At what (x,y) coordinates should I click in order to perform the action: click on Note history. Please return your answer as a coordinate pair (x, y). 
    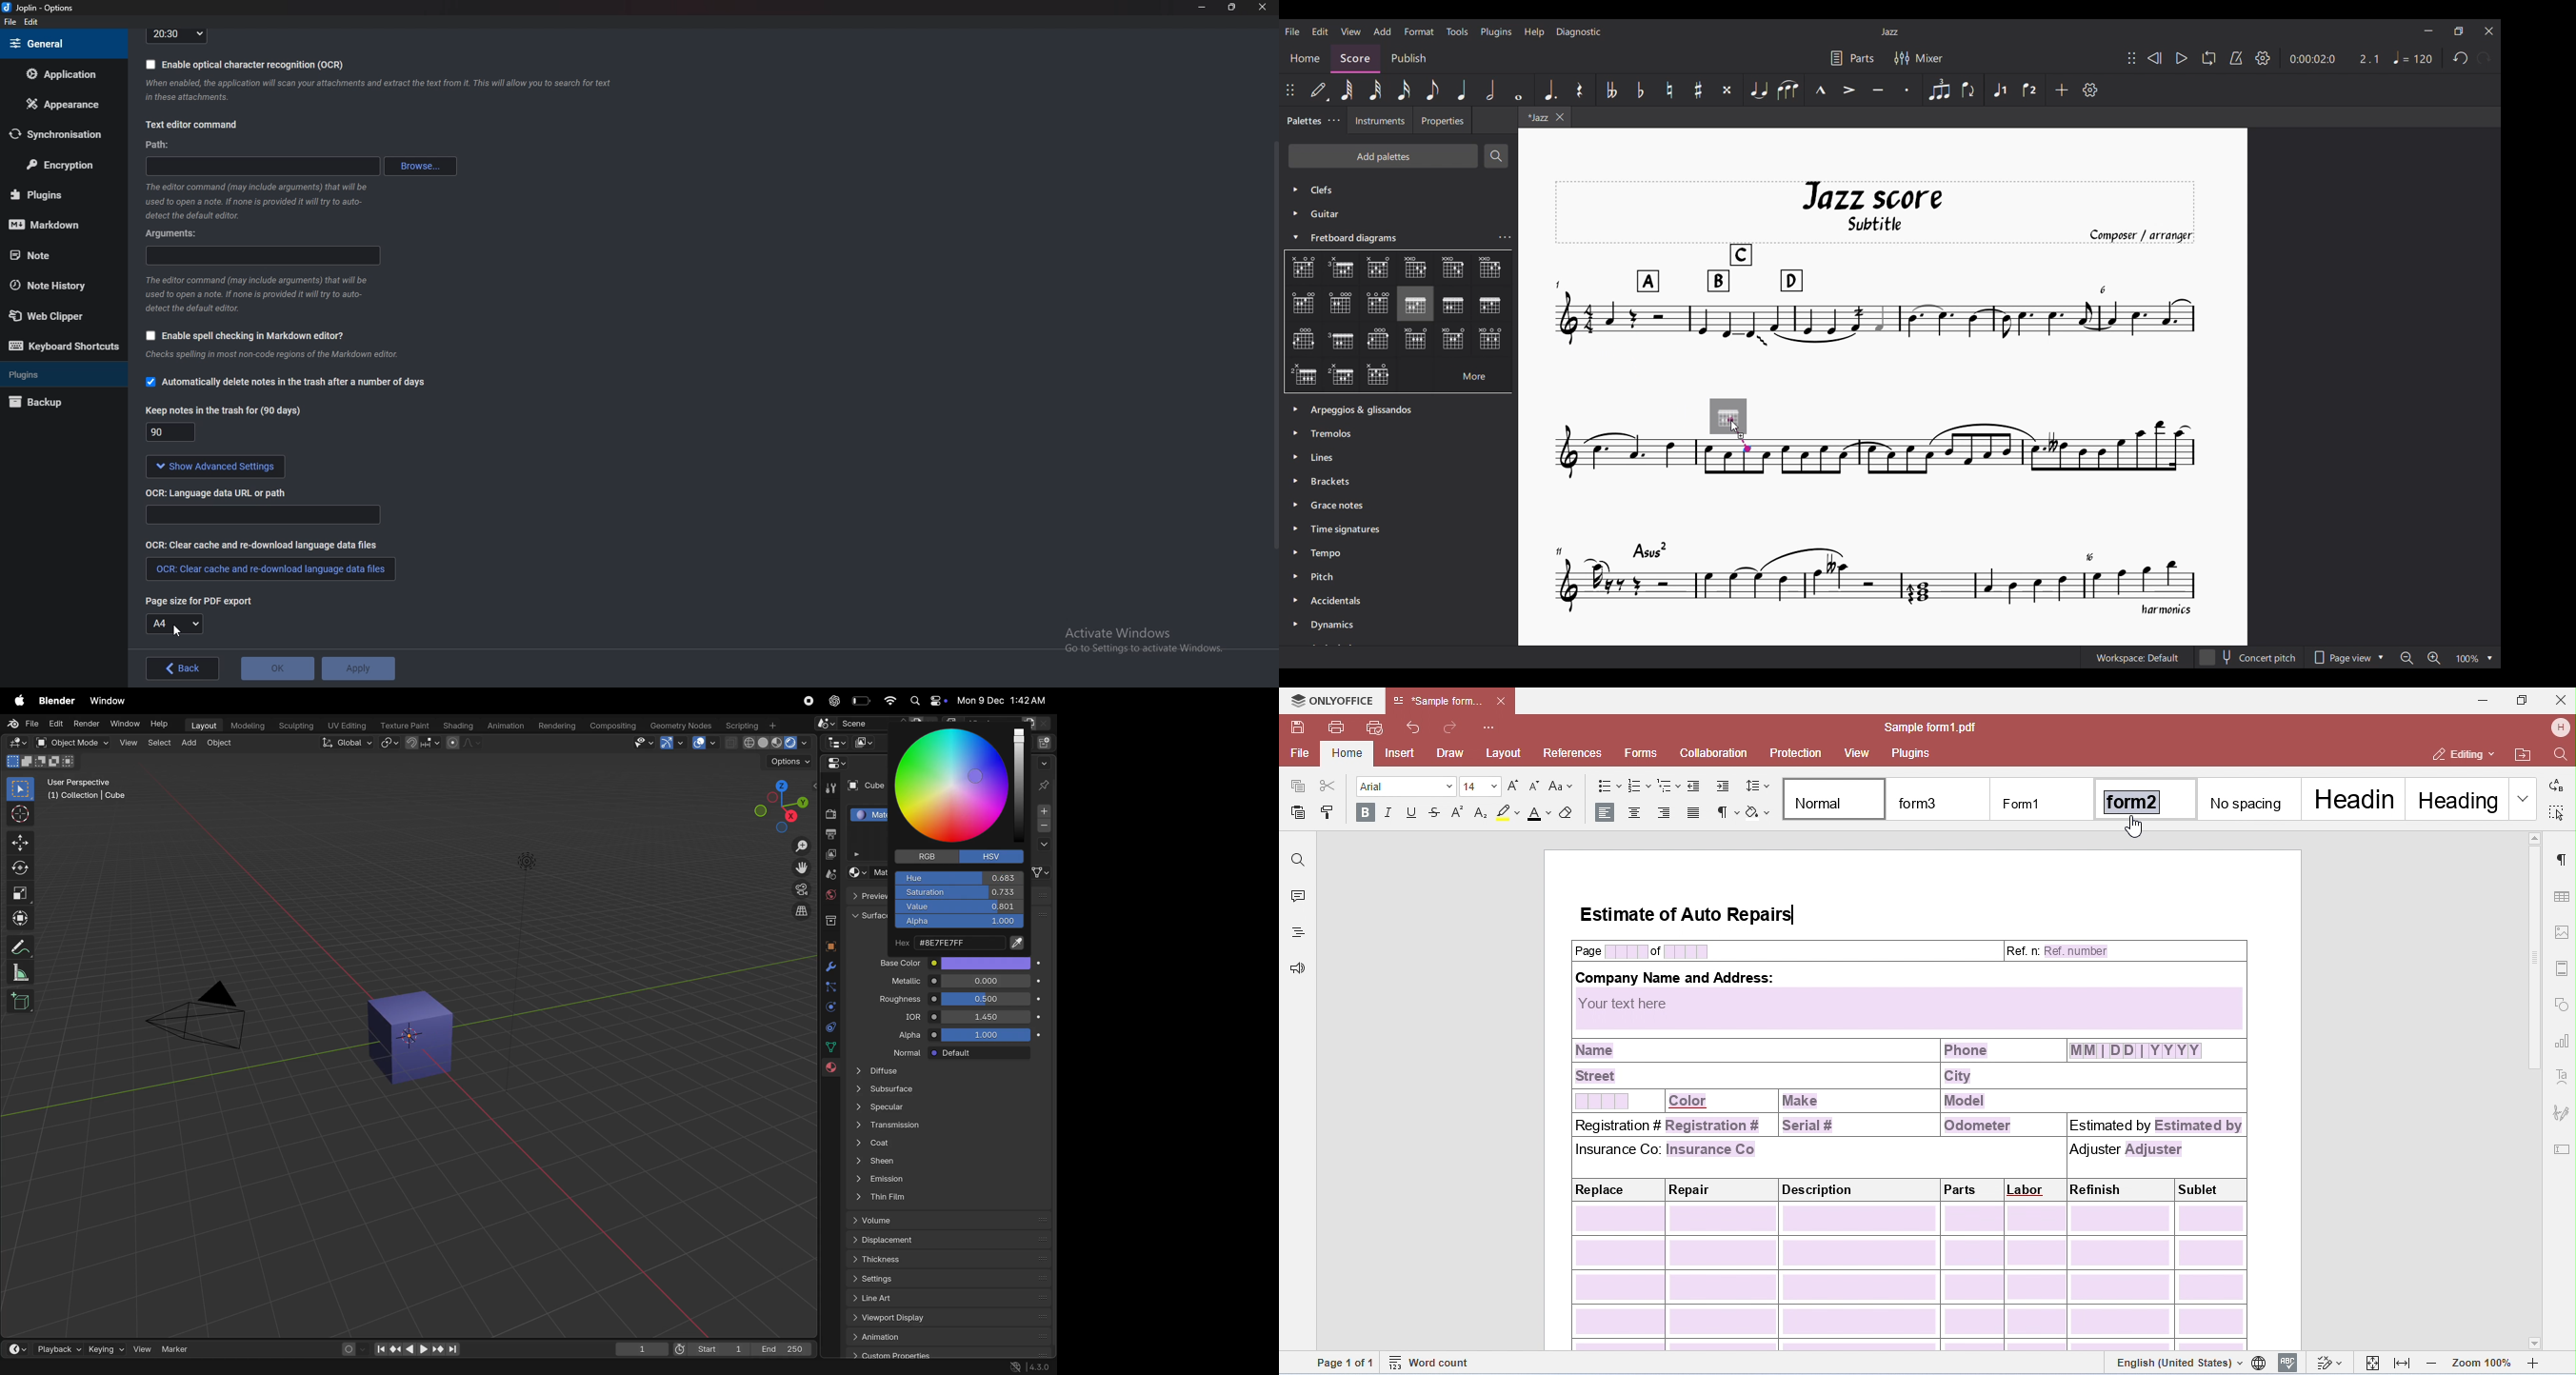
    Looking at the image, I should click on (55, 286).